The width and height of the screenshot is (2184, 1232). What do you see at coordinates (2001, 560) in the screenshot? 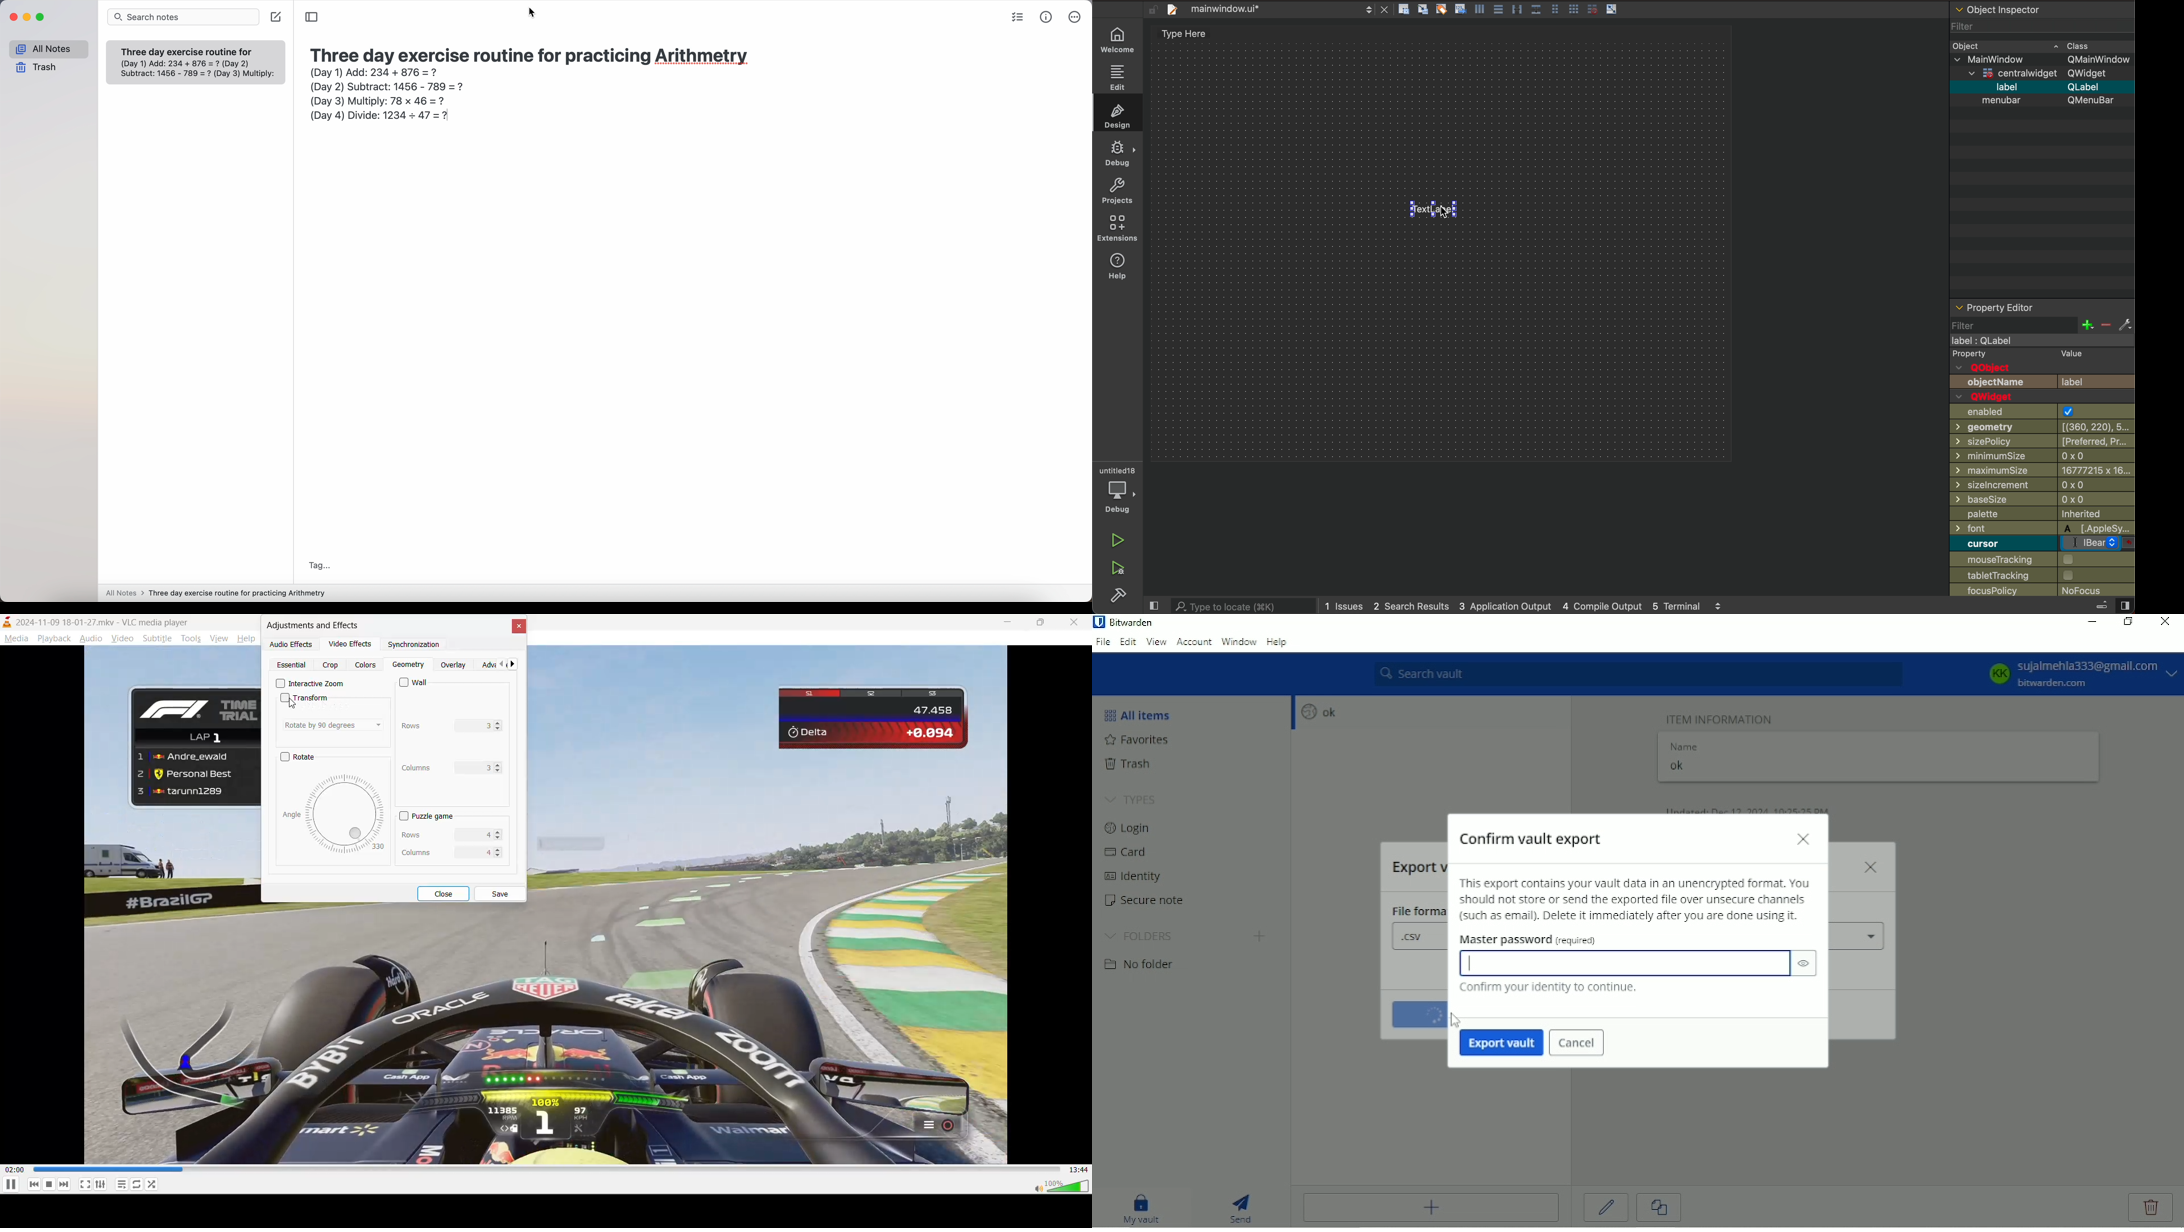
I see `mouse tracking` at bounding box center [2001, 560].